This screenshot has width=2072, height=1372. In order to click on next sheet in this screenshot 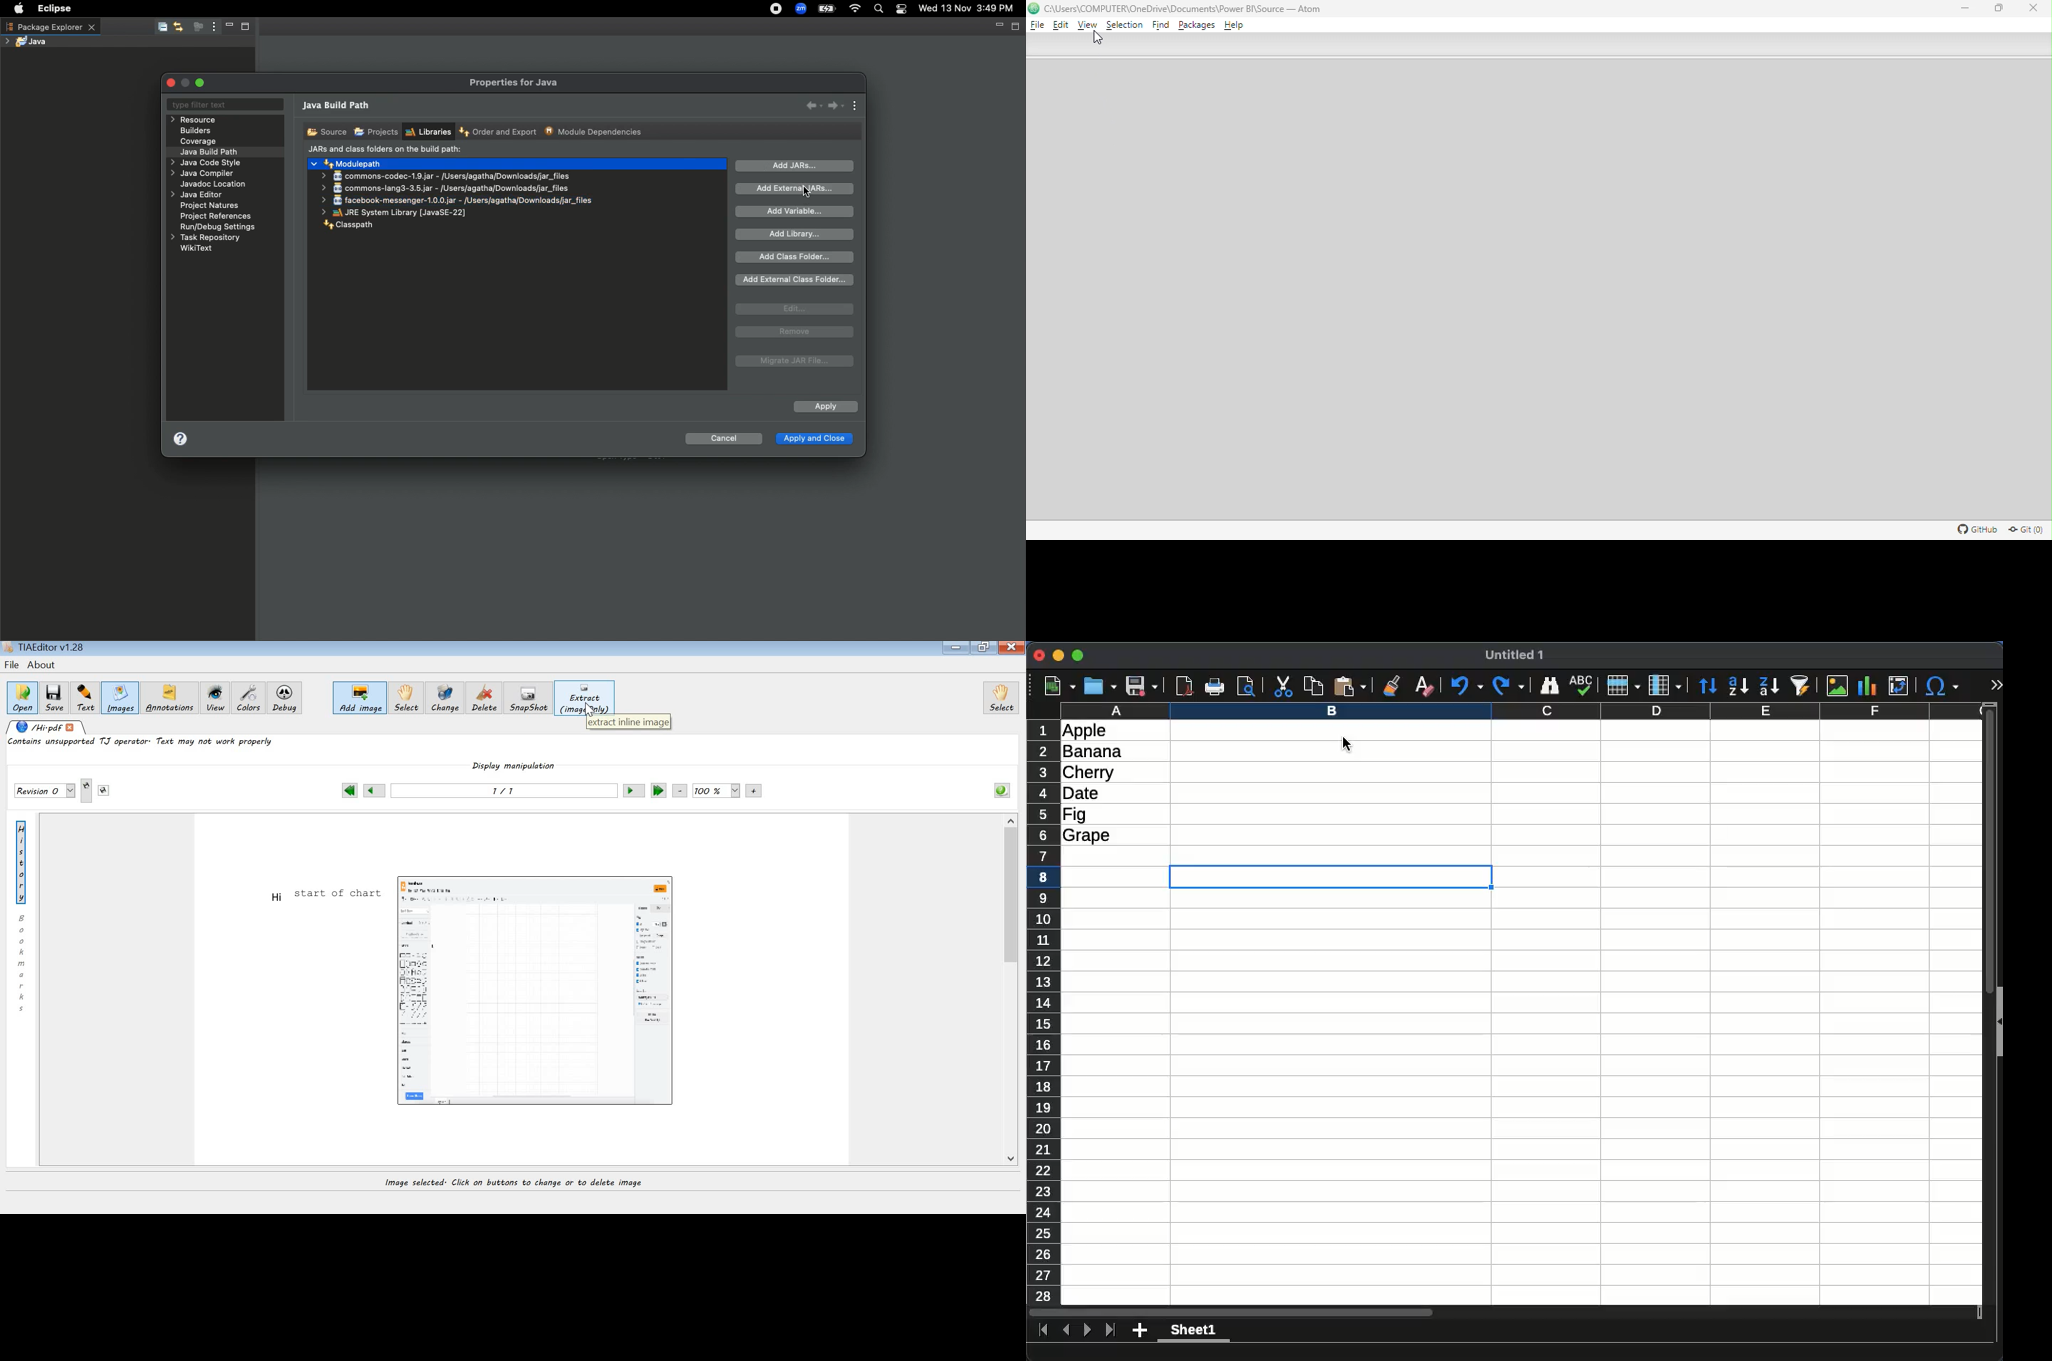, I will do `click(1088, 1331)`.